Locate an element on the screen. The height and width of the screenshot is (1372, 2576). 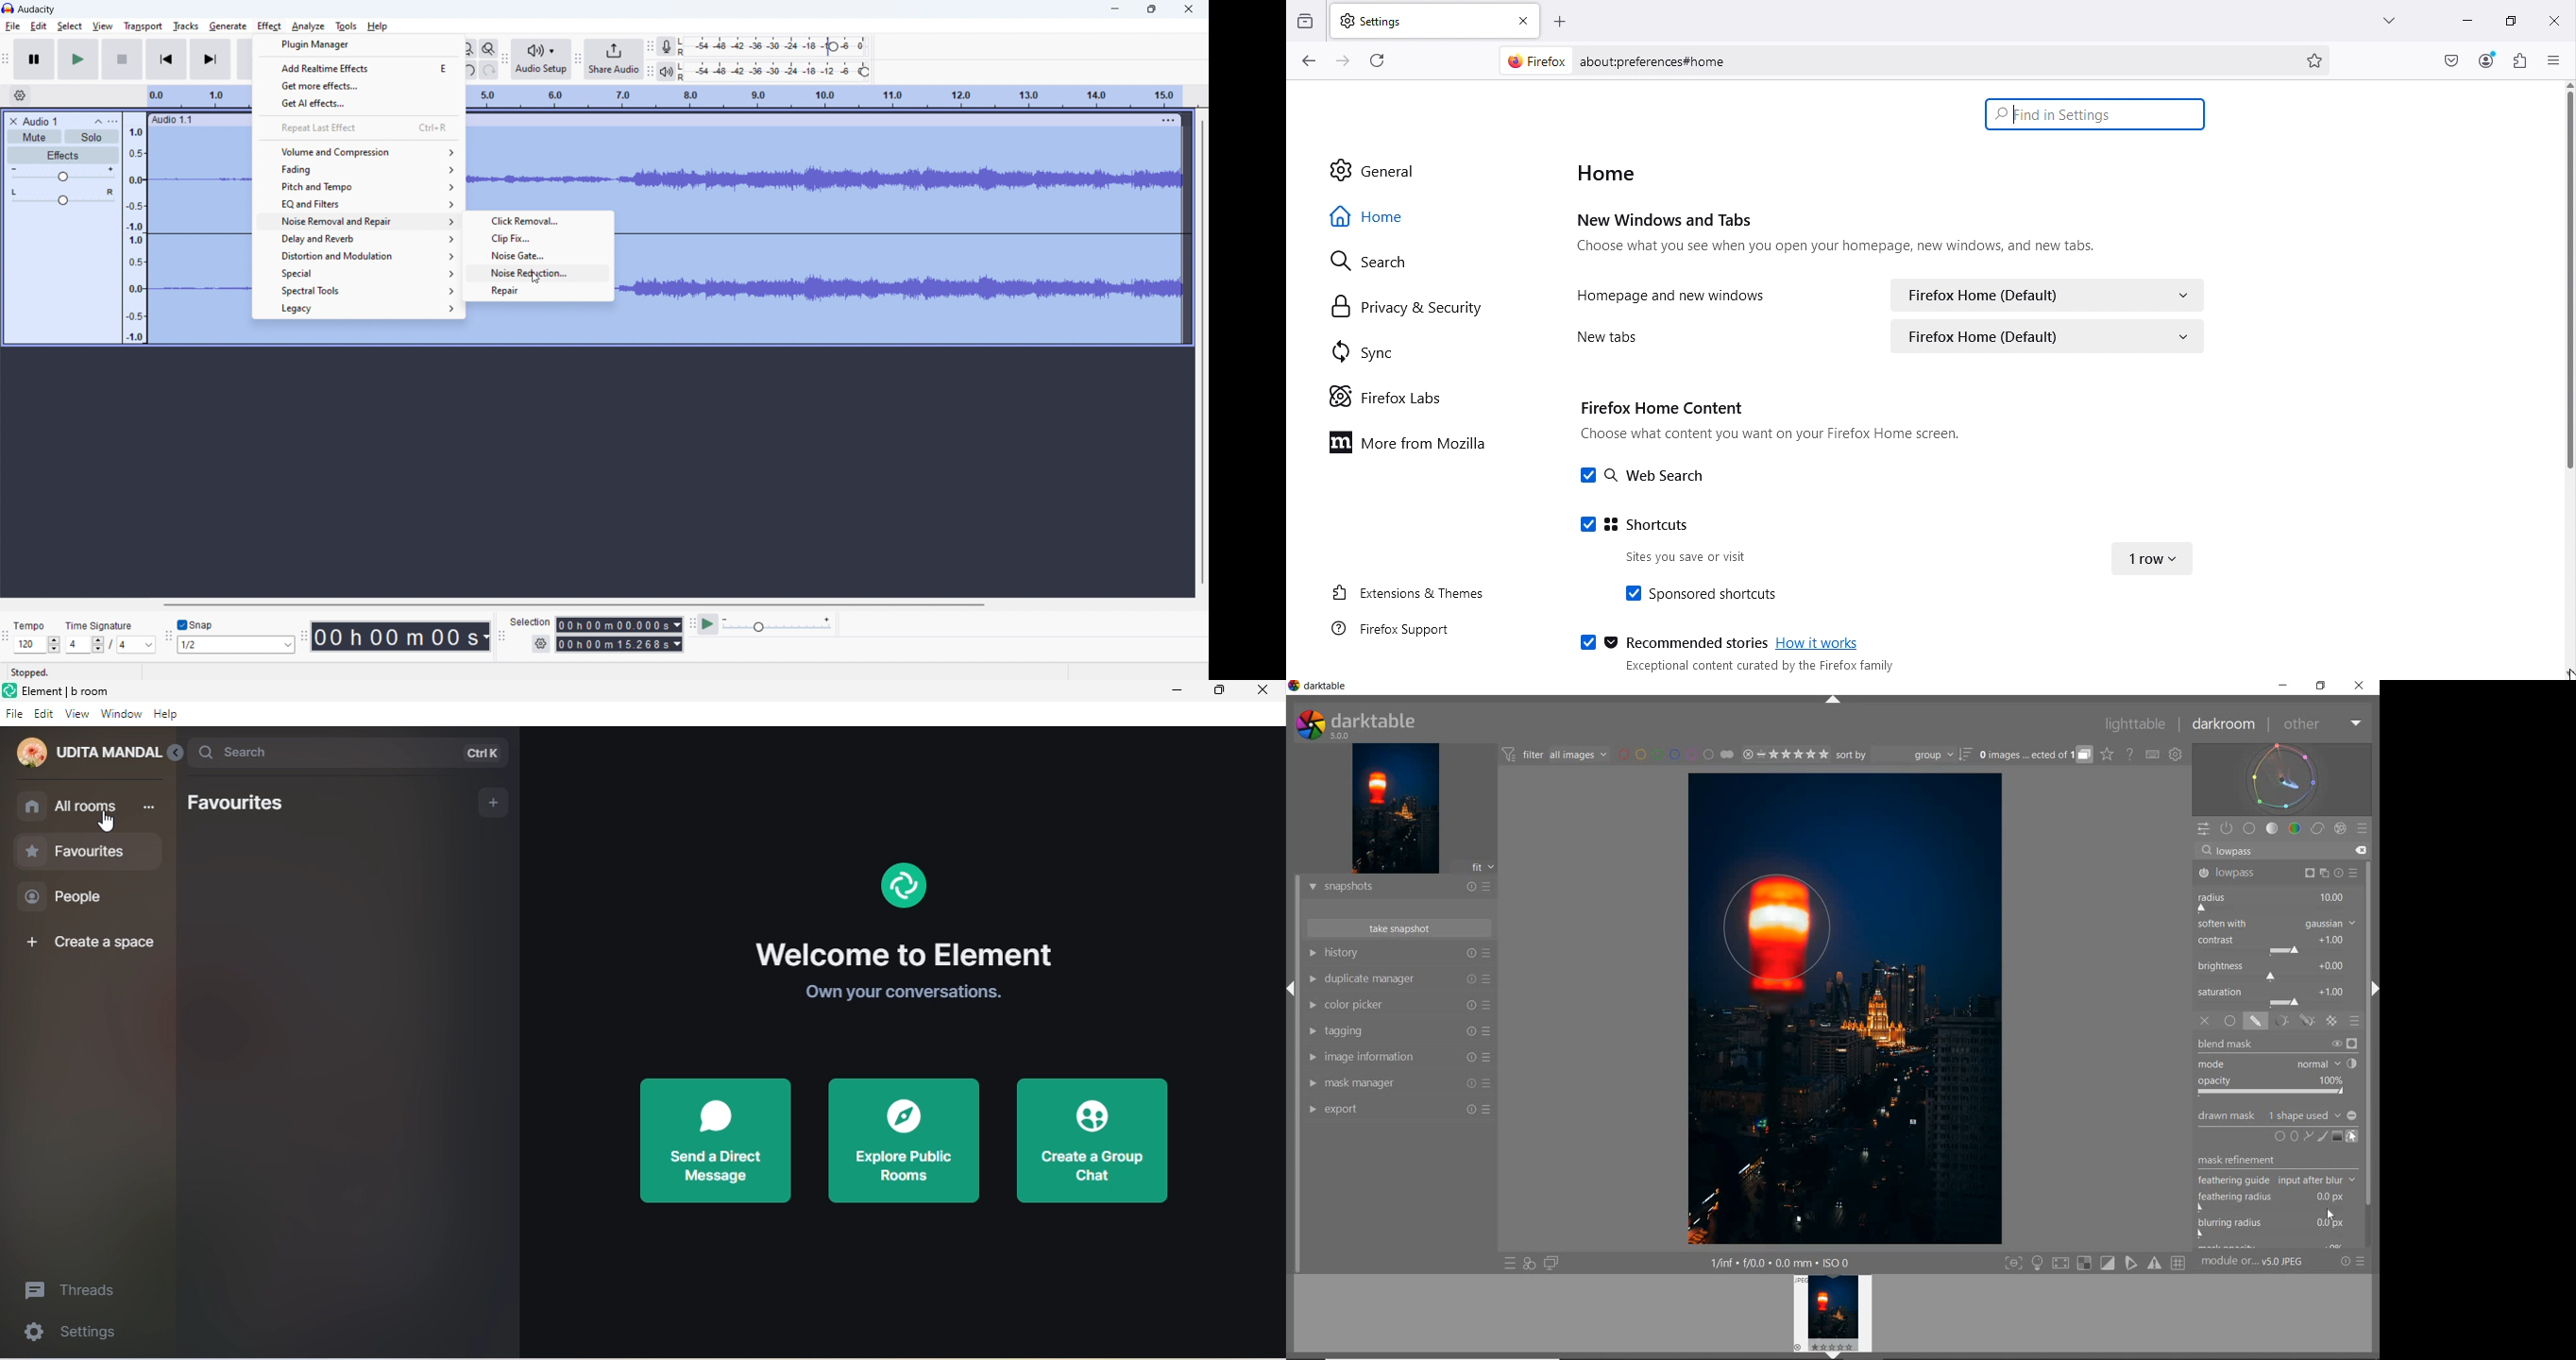
DRAWN AMSK is located at coordinates (2277, 1114).